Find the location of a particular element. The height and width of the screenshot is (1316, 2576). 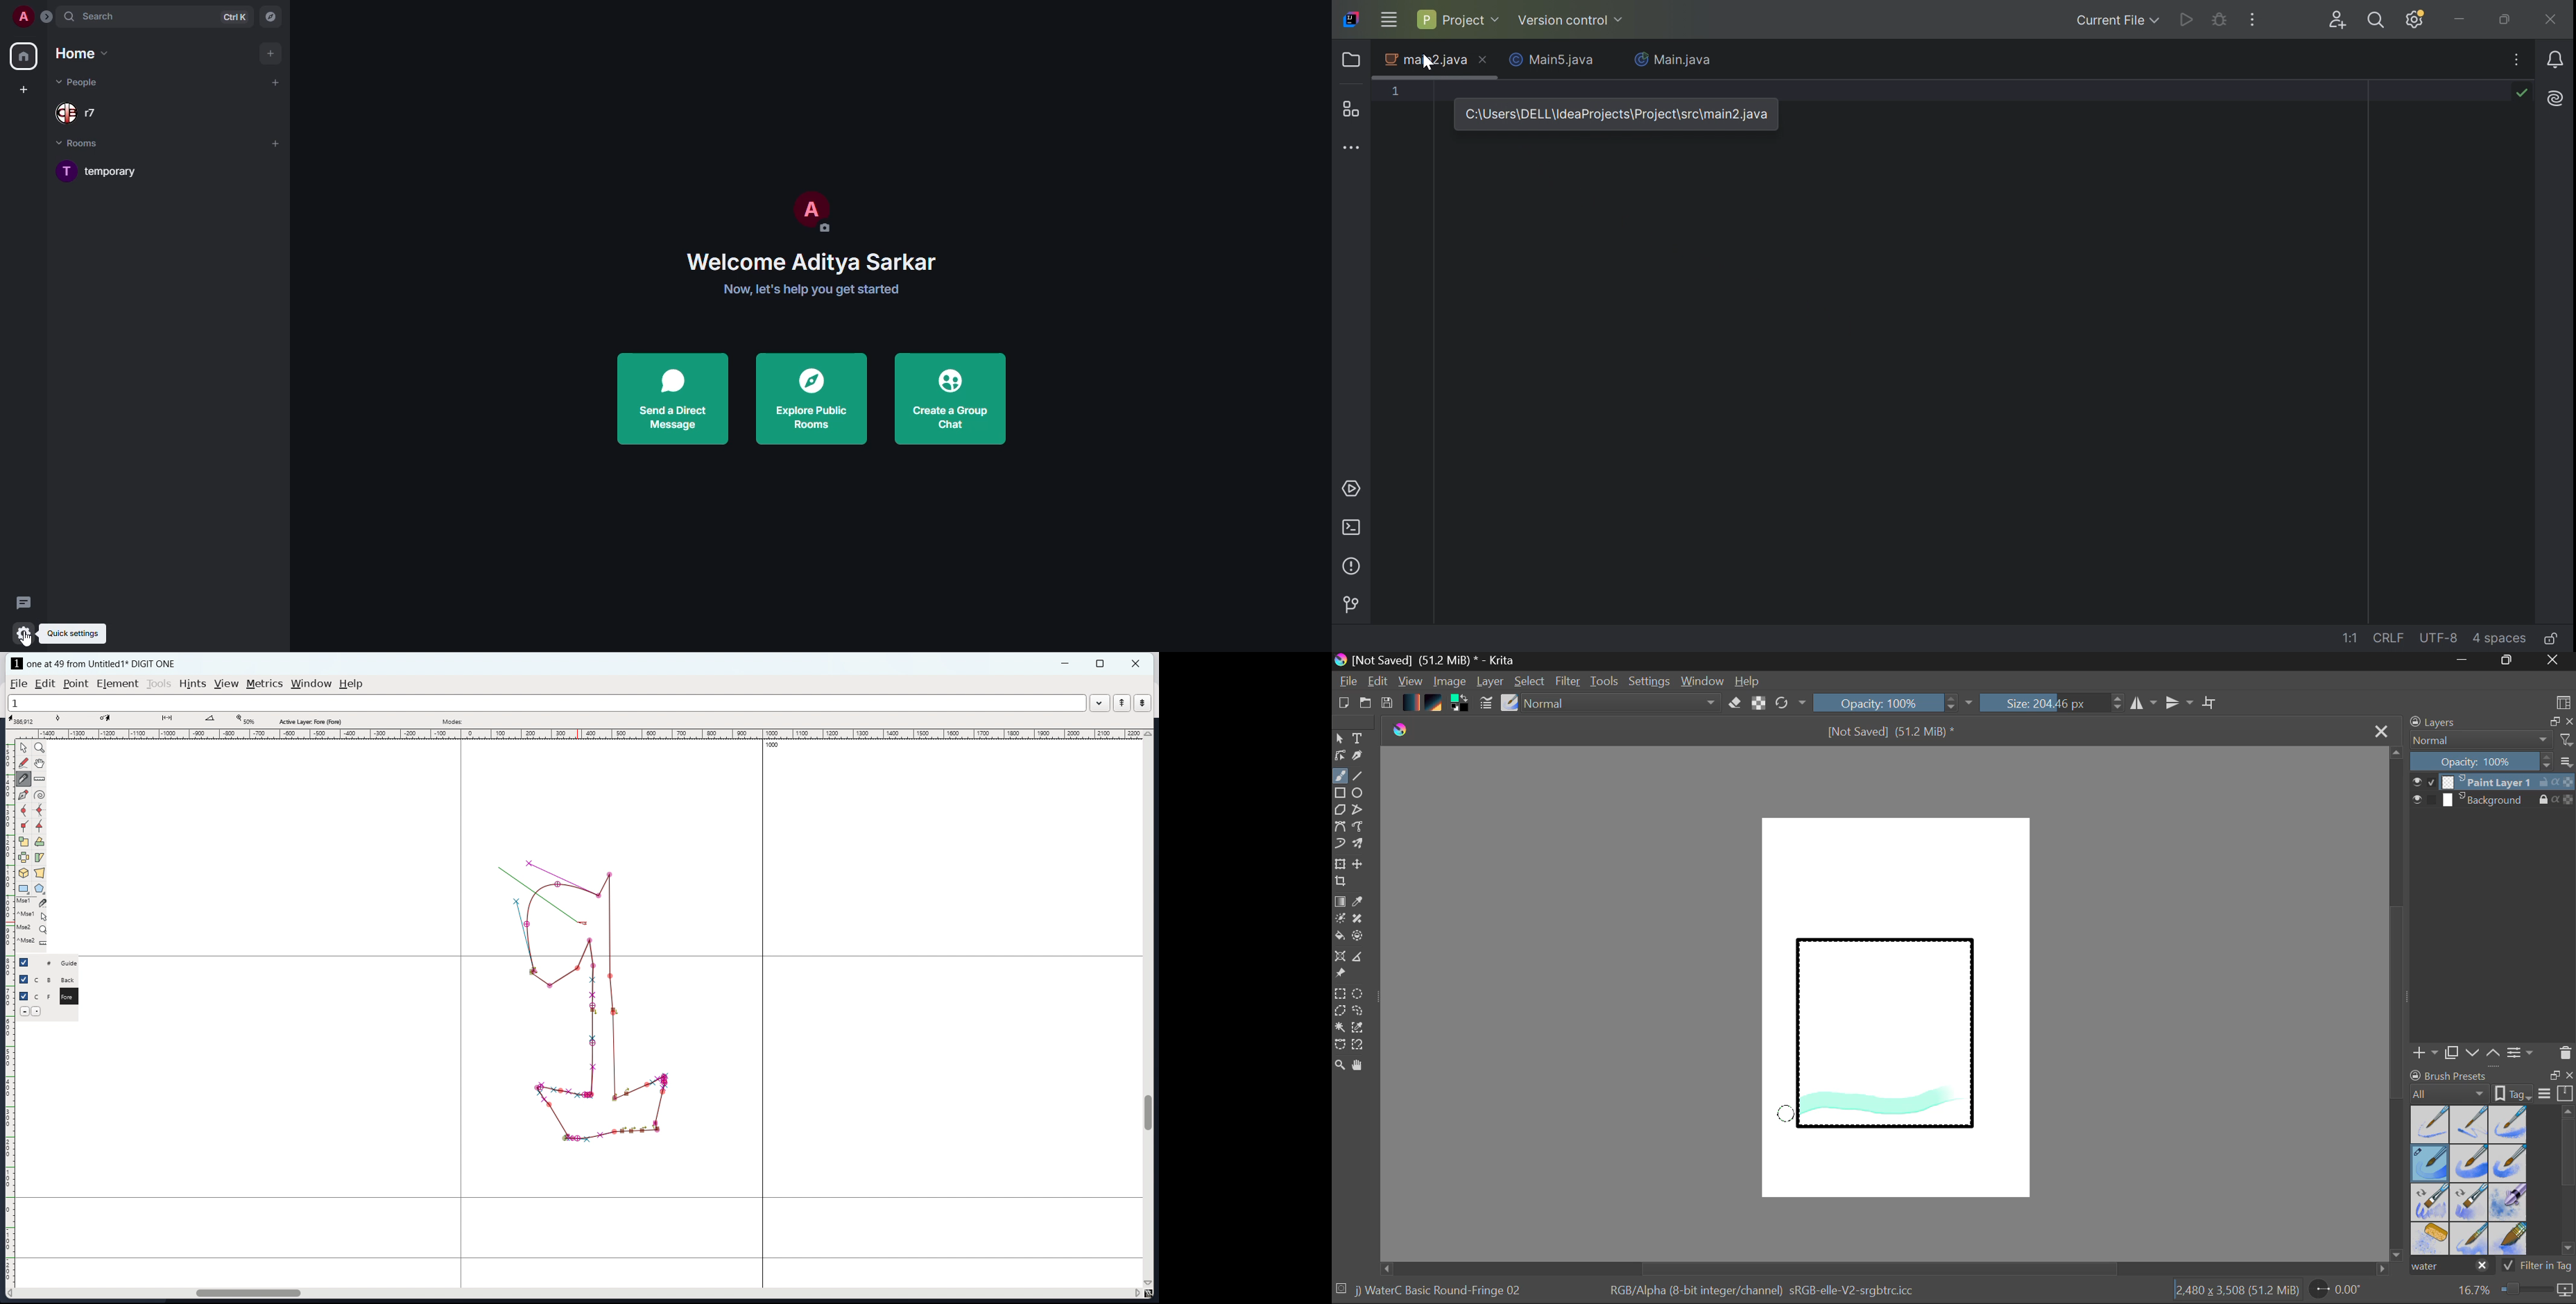

Make file read-only is located at coordinates (2554, 638).